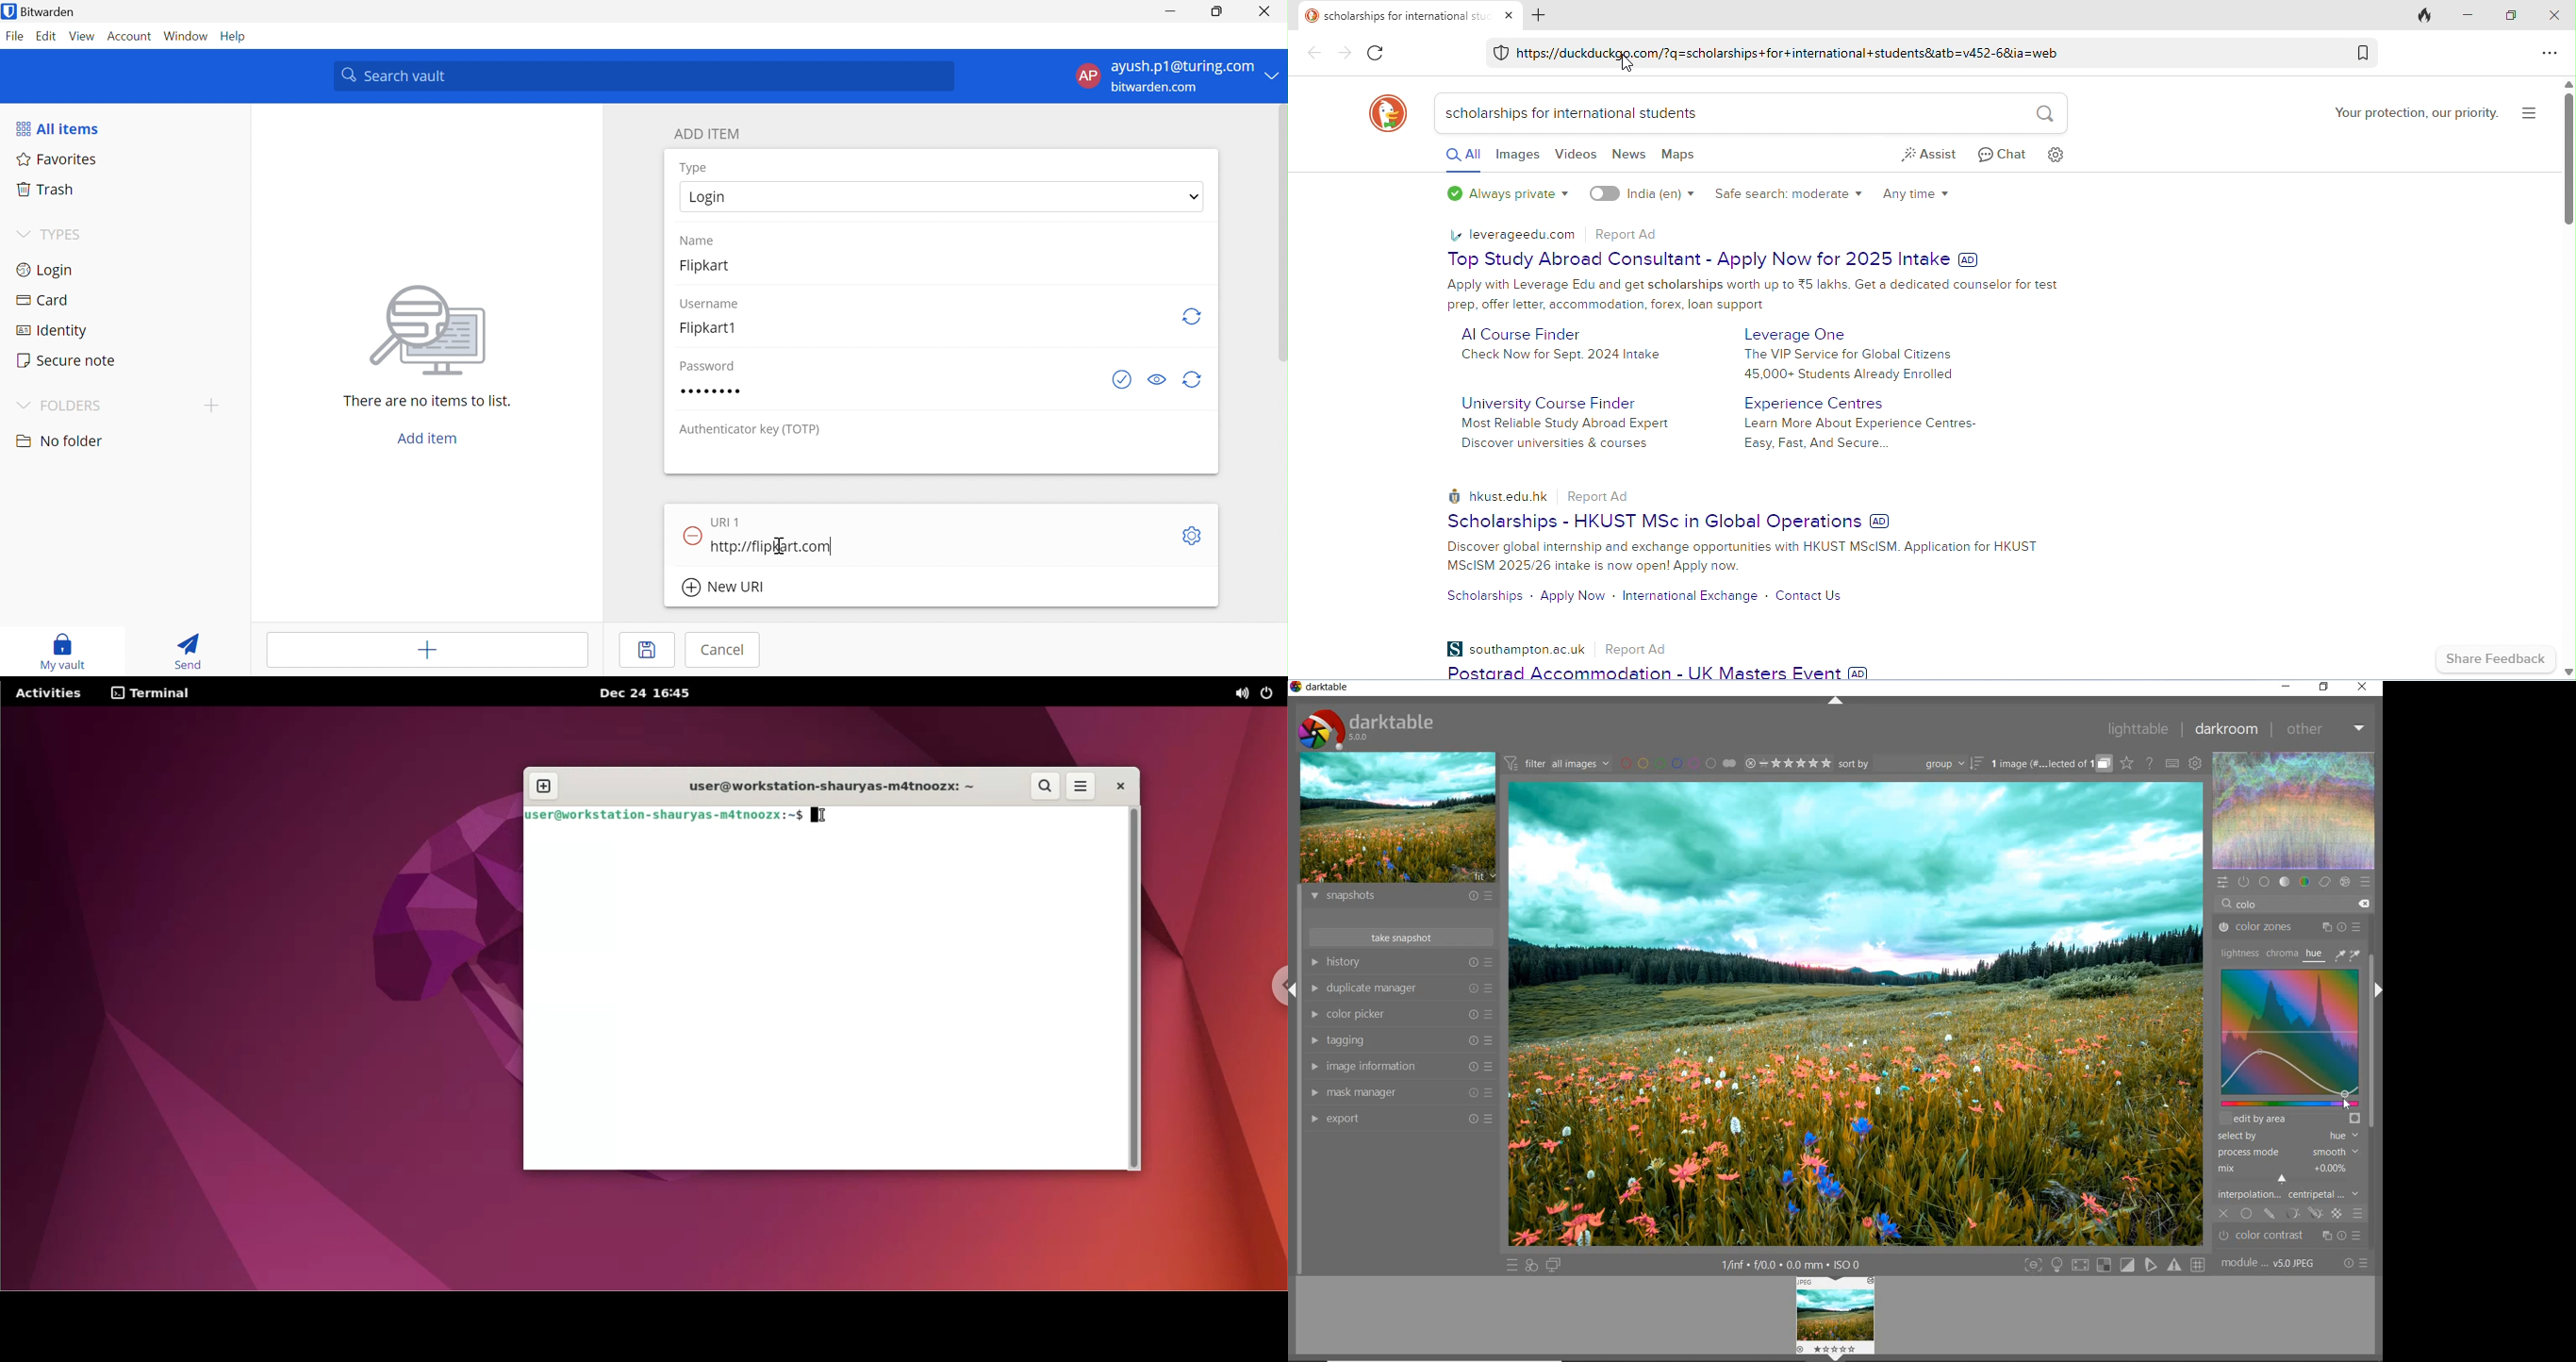 This screenshot has width=2576, height=1372. Describe the element at coordinates (2290, 1195) in the screenshot. I see `interpolation` at that location.